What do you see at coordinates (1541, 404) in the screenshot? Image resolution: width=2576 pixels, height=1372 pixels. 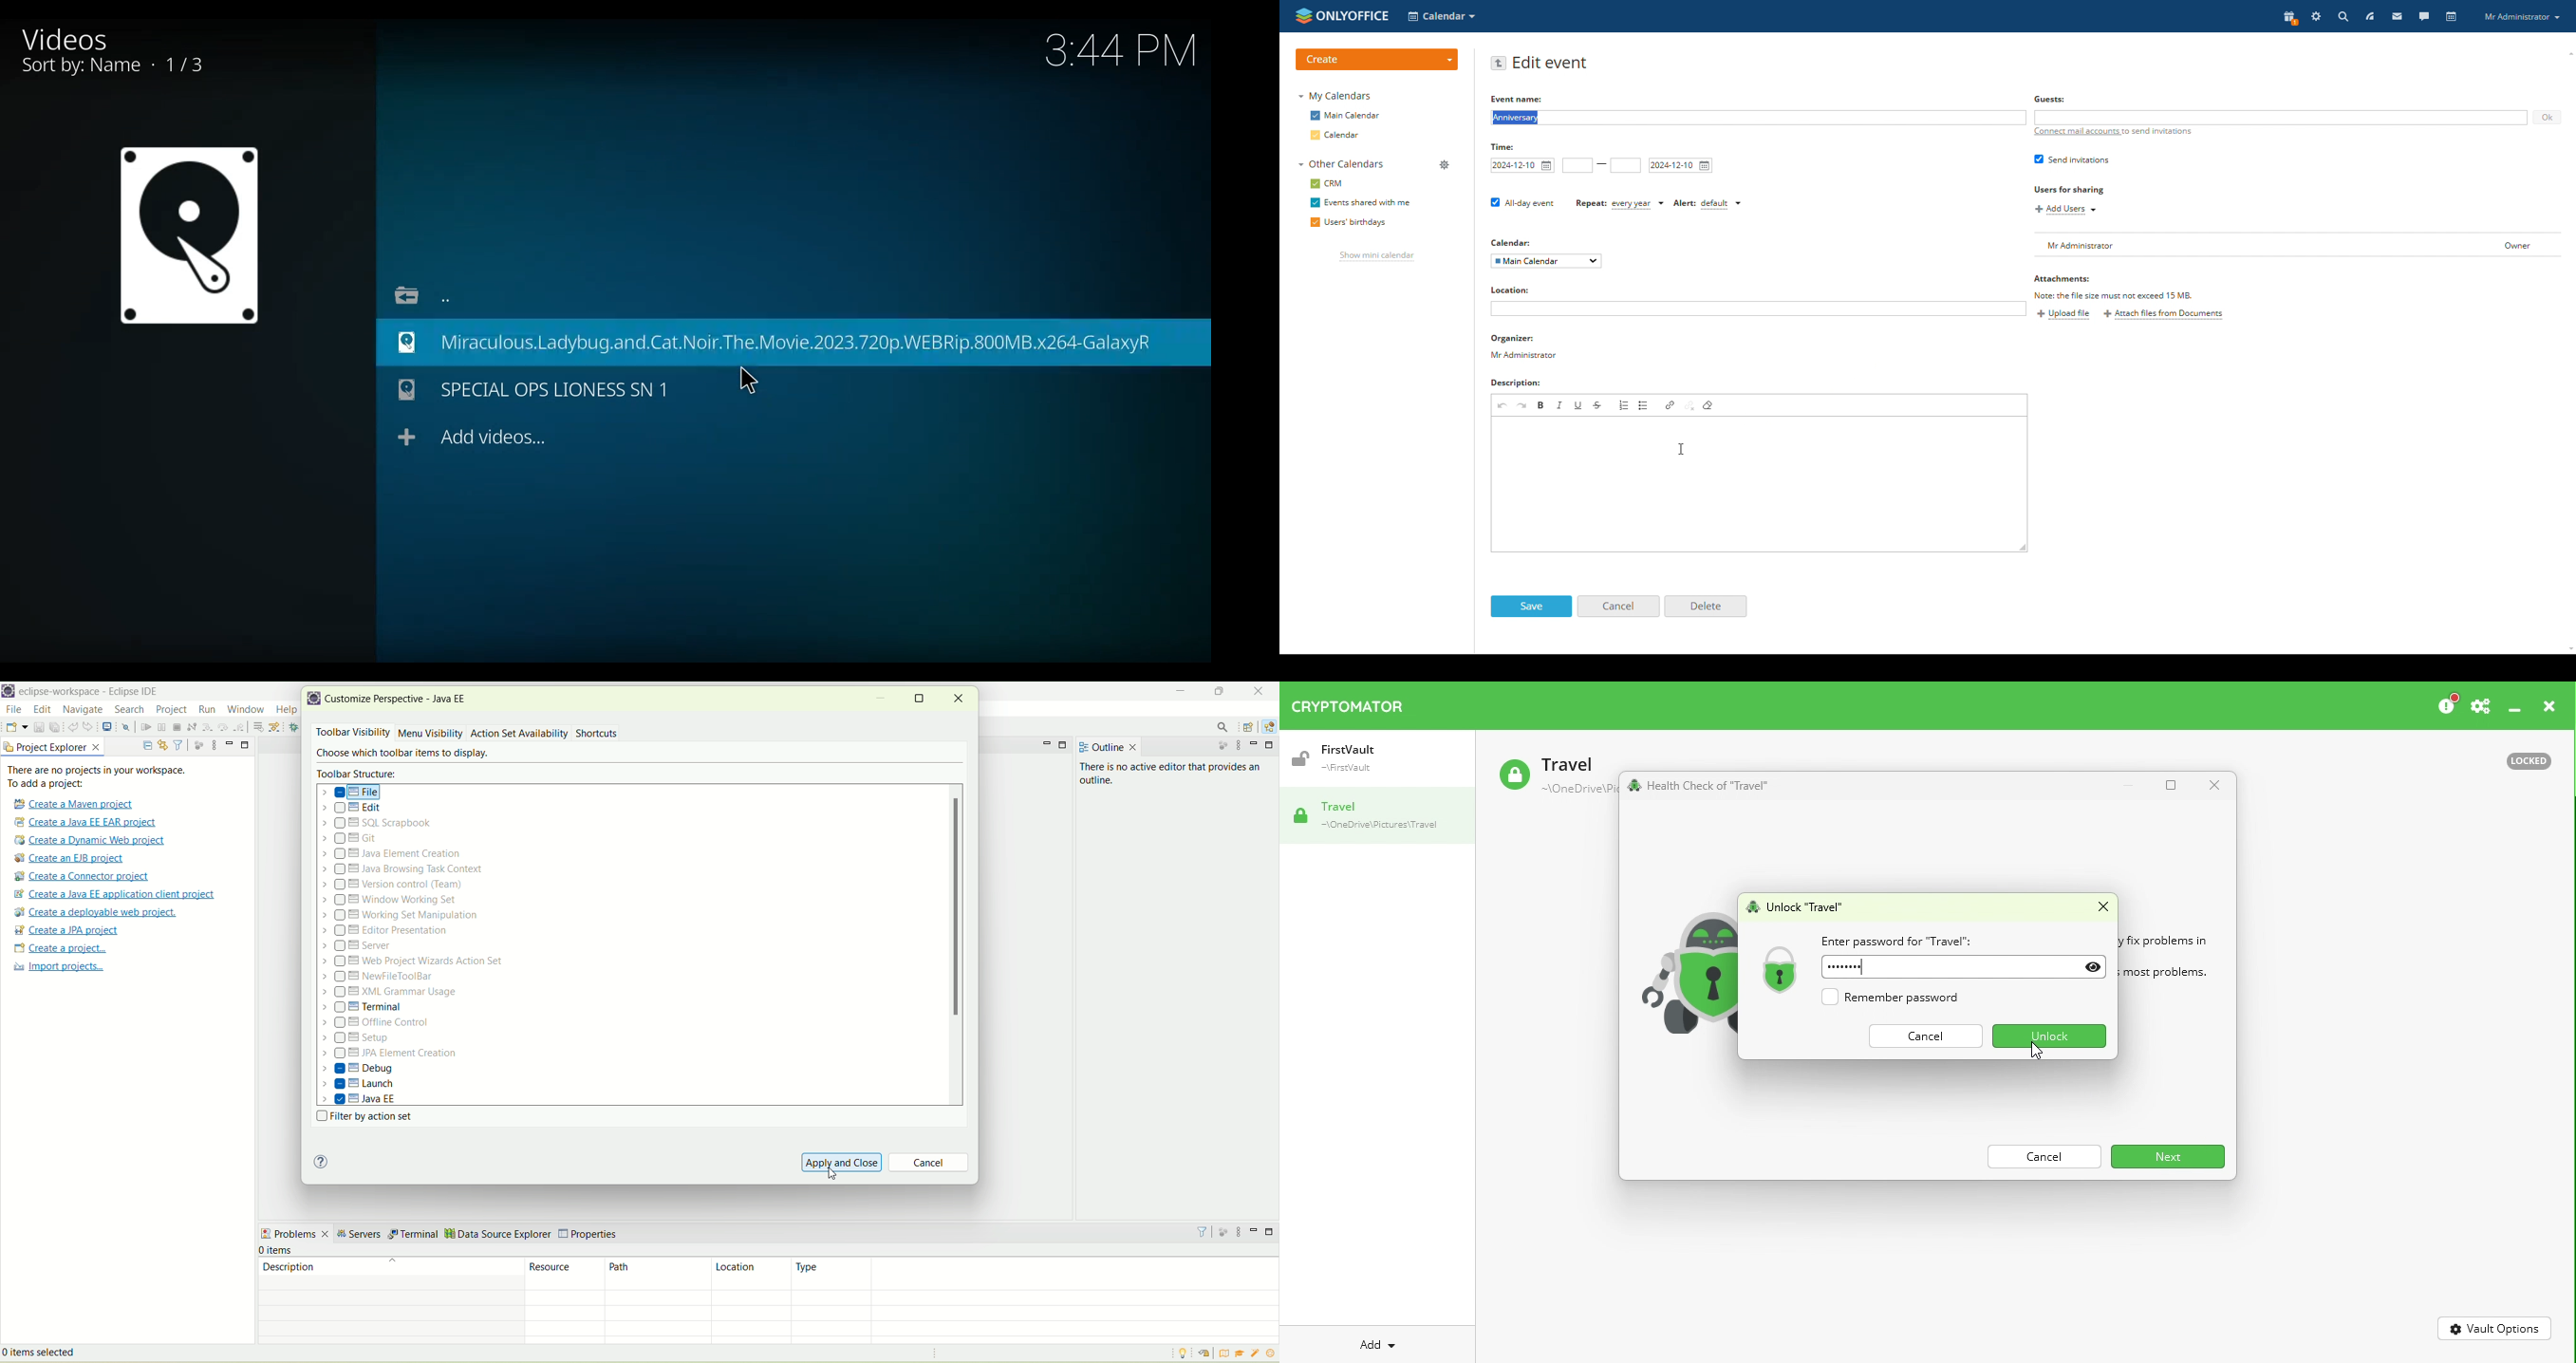 I see `bold` at bounding box center [1541, 404].